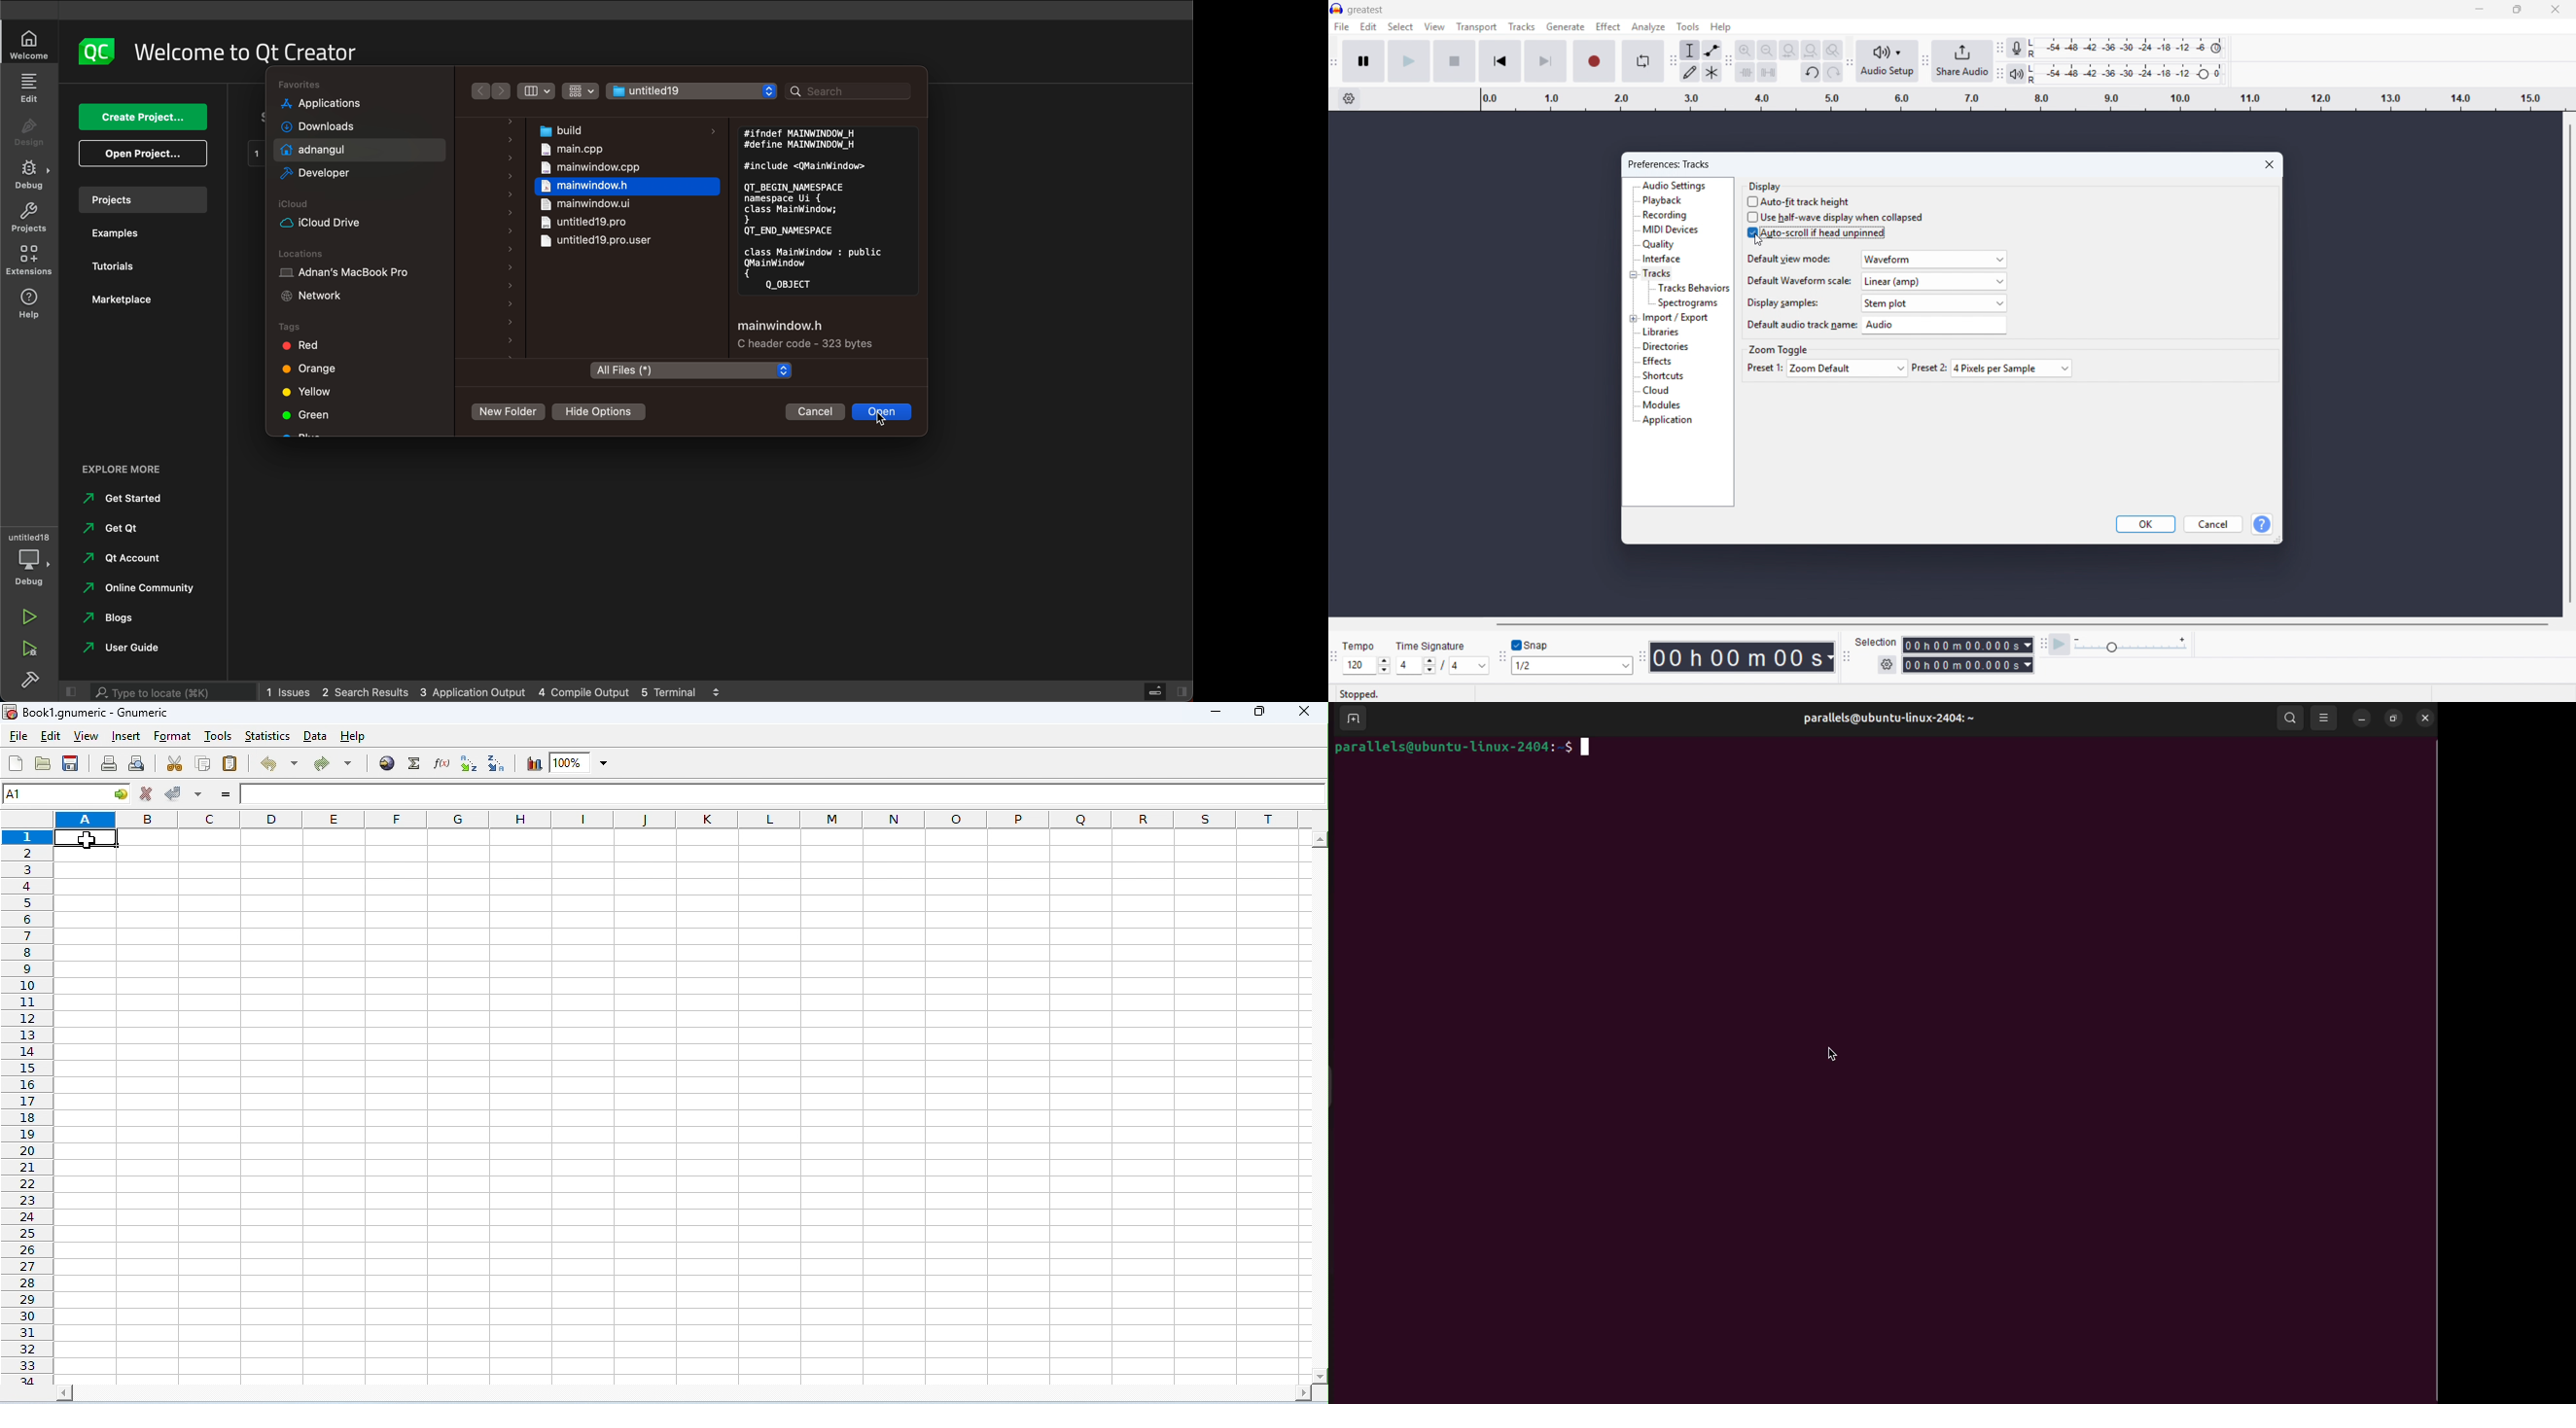 This screenshot has height=1428, width=2576. I want to click on view options, so click(2327, 716).